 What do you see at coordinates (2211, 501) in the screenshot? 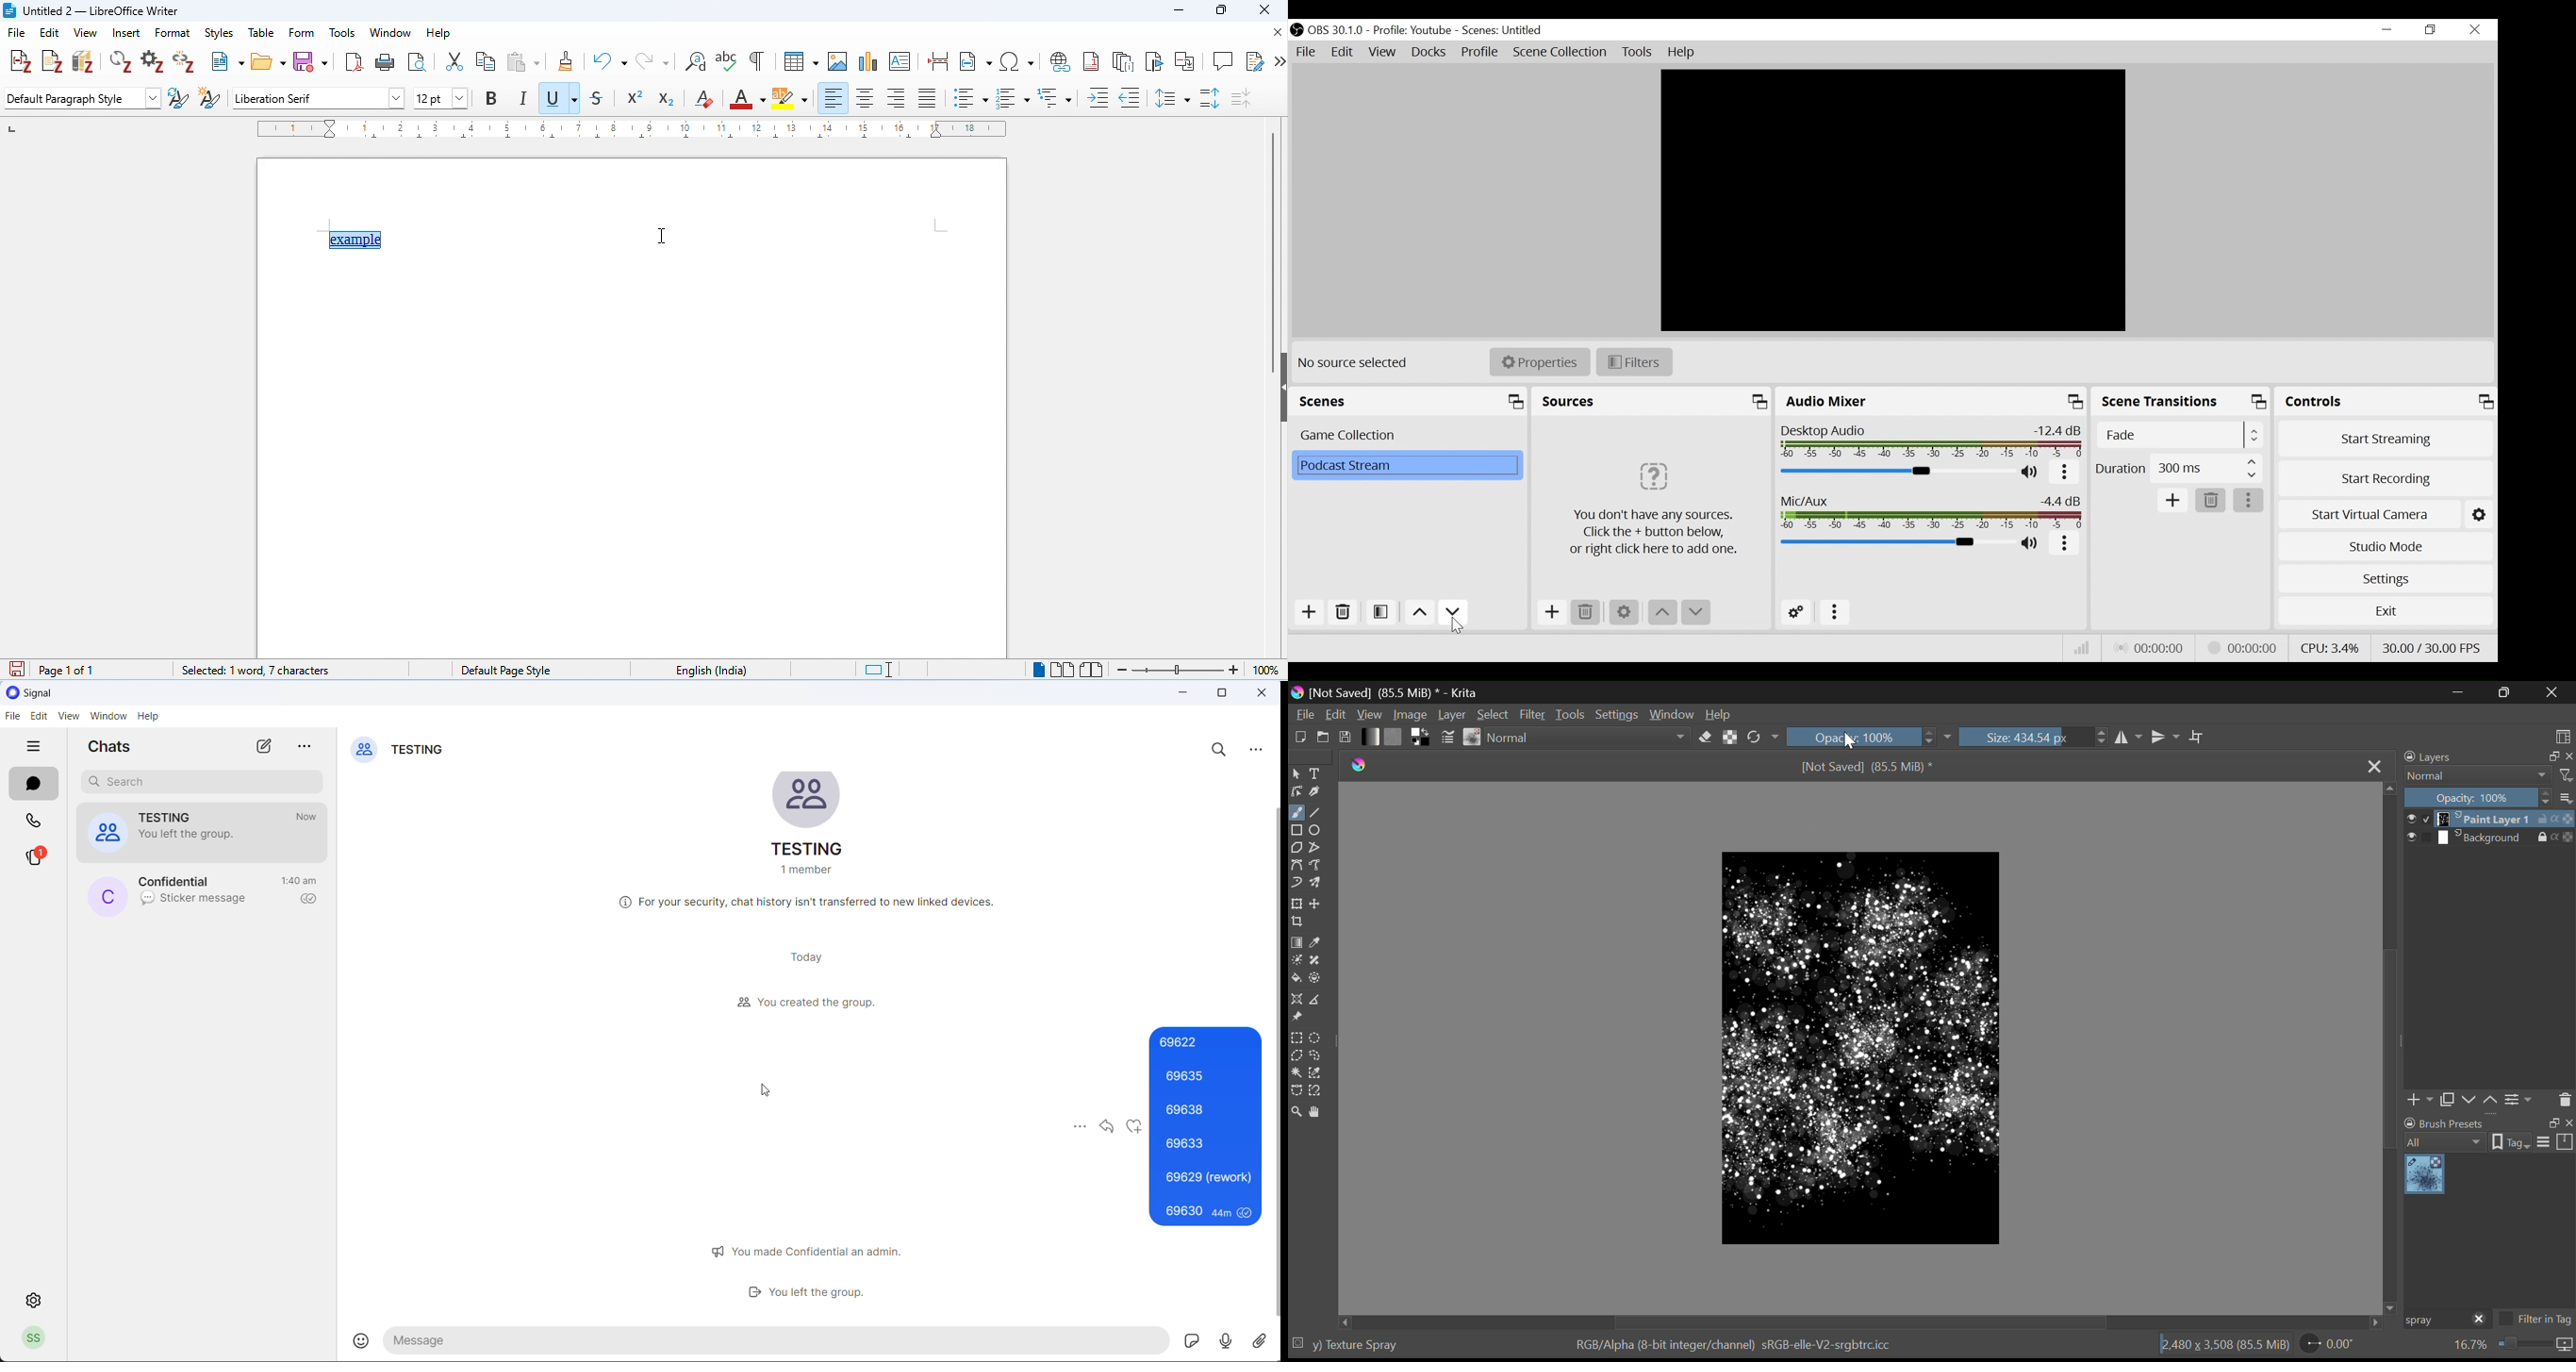
I see `Delete` at bounding box center [2211, 501].